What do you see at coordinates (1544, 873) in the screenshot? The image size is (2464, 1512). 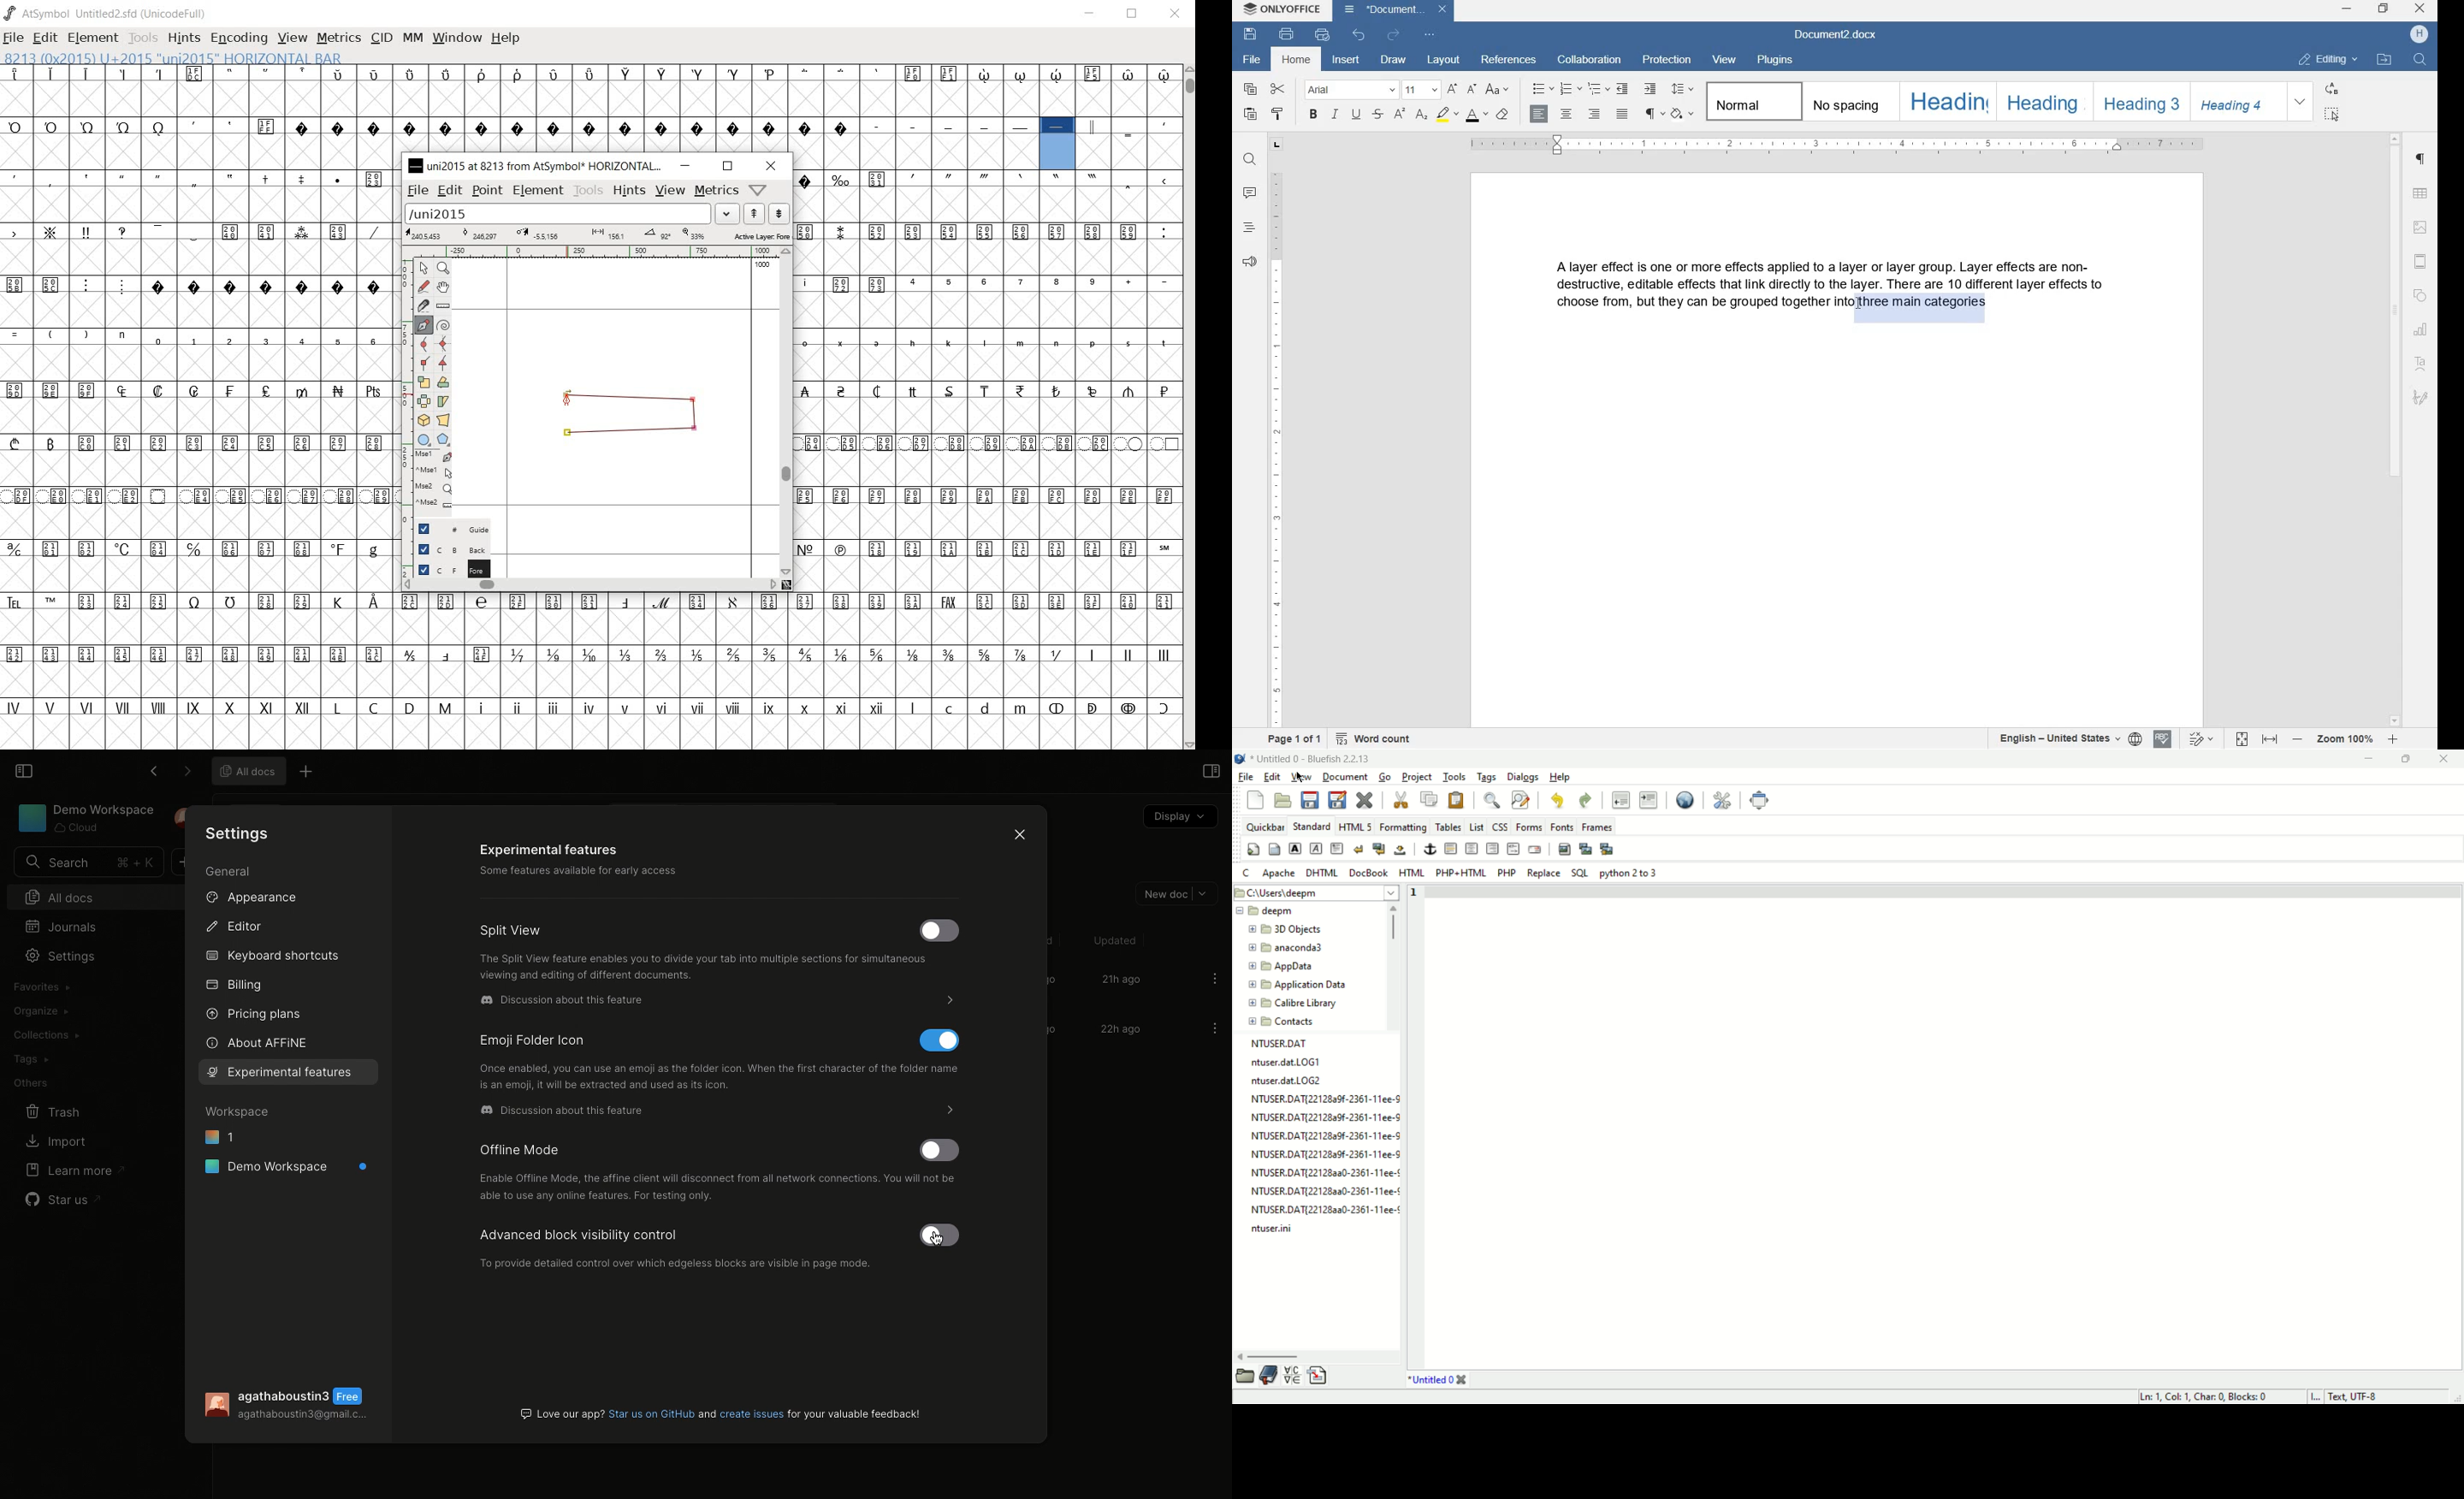 I see `Replace` at bounding box center [1544, 873].